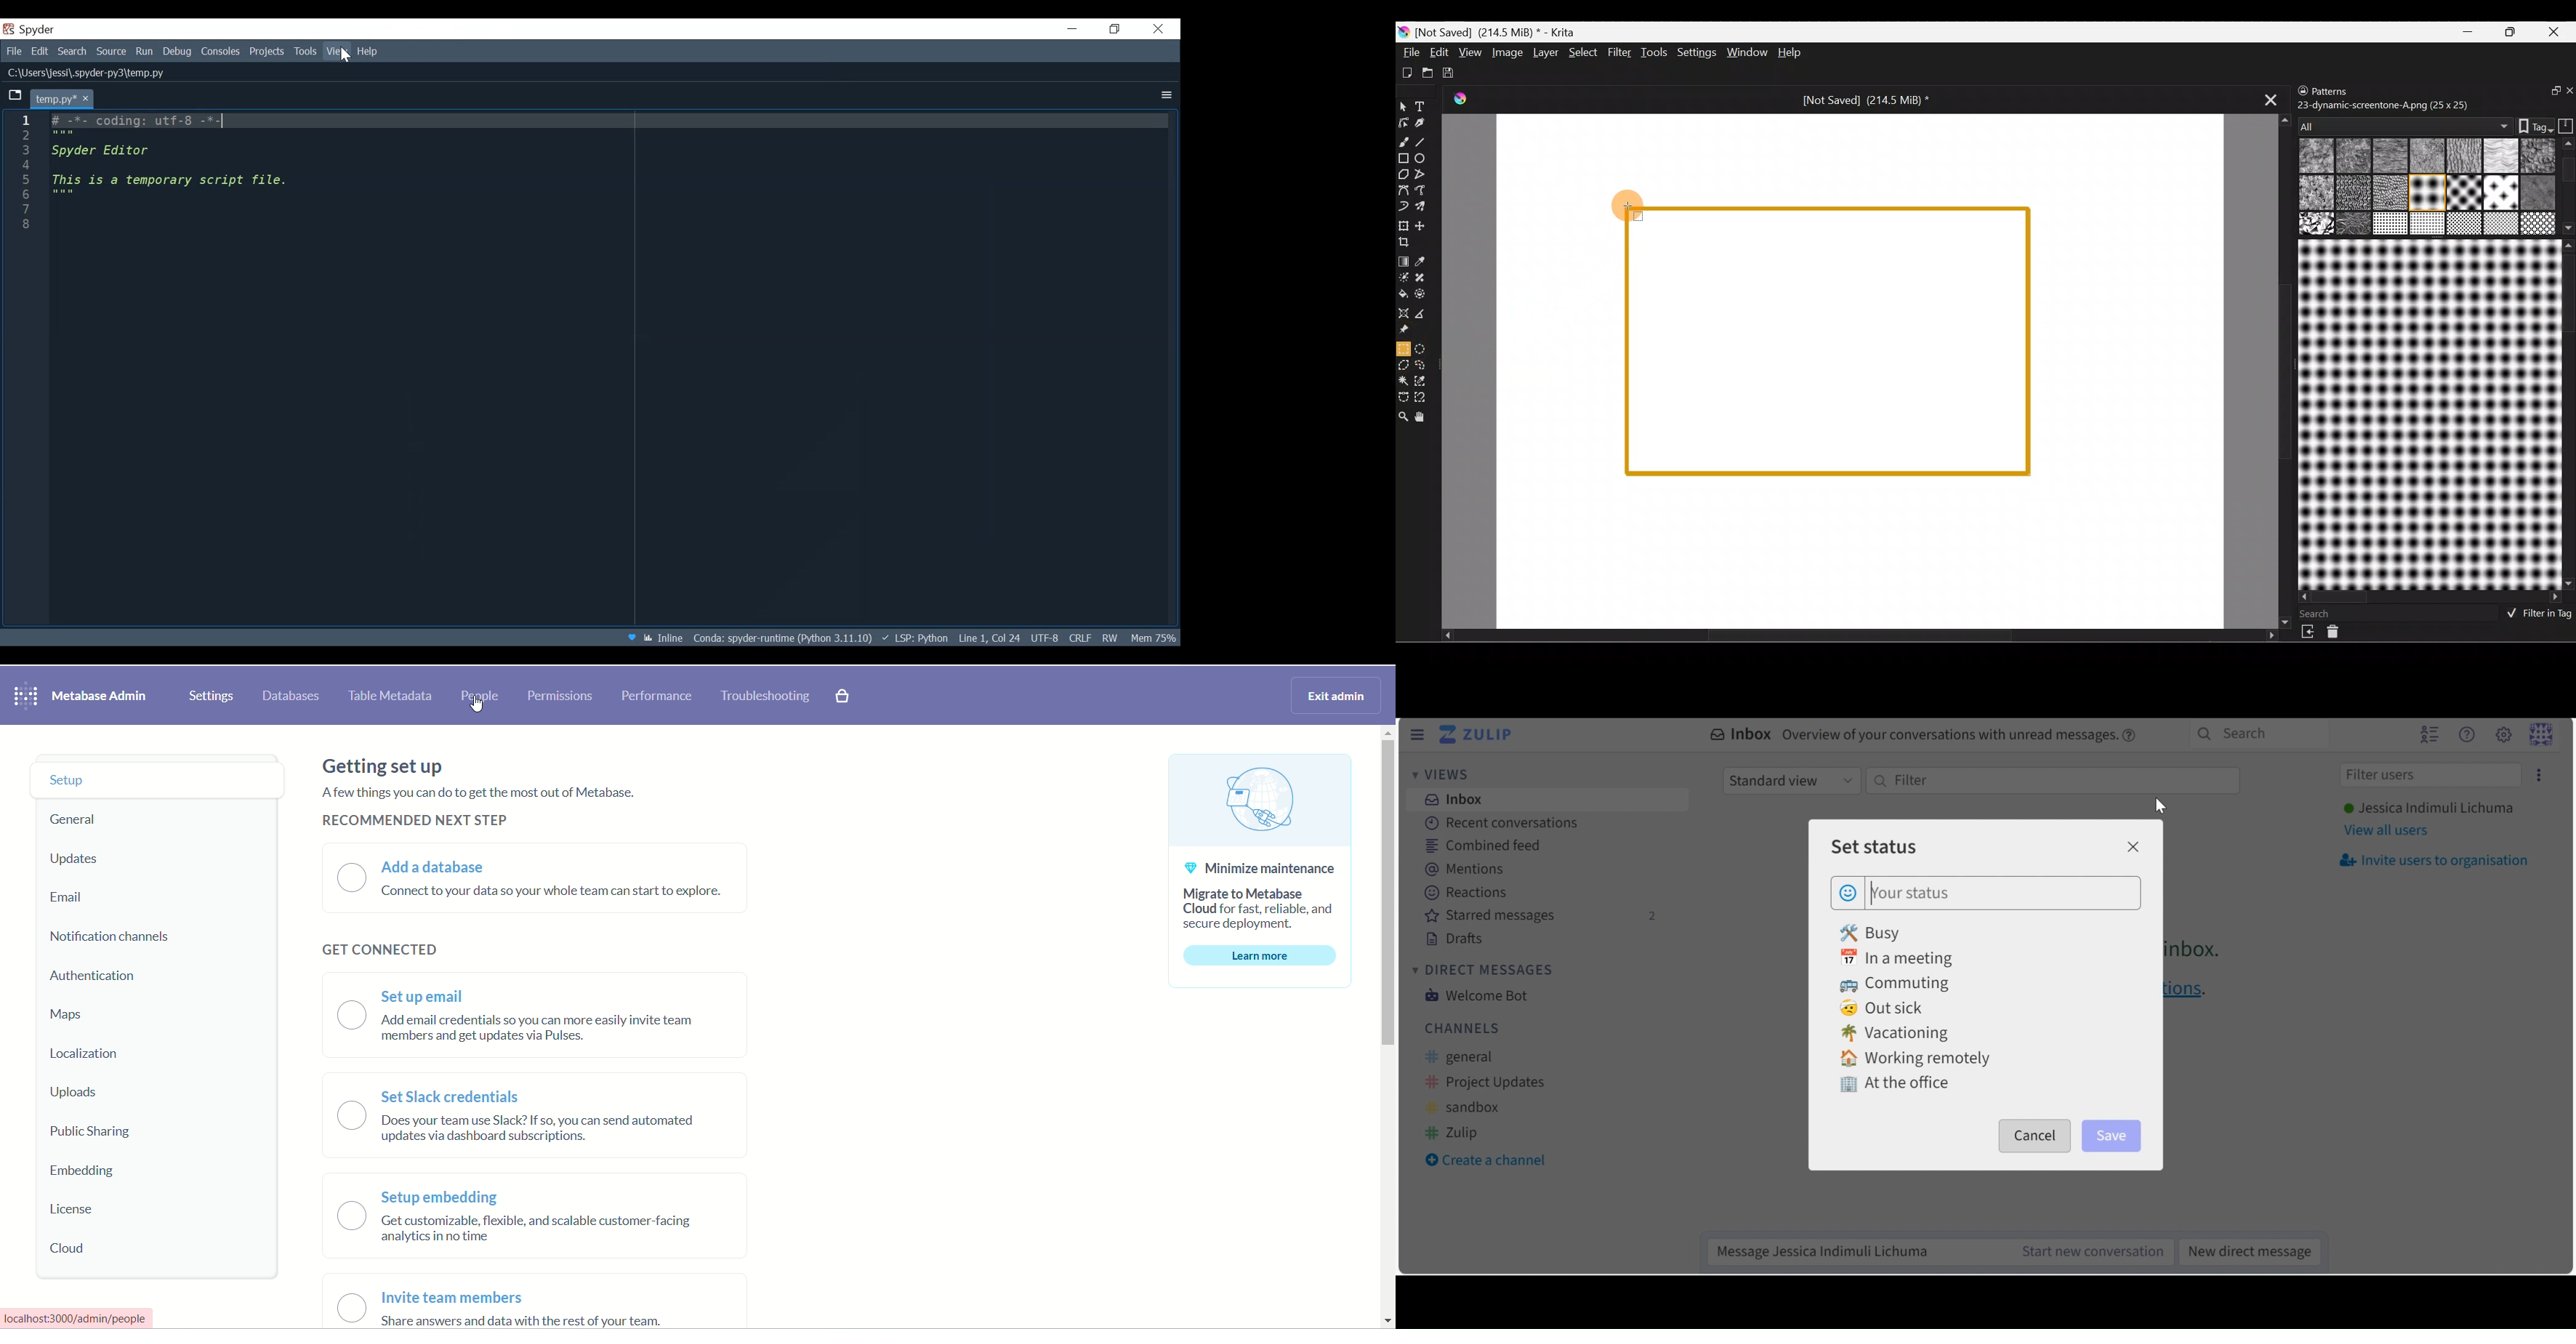  Describe the element at coordinates (99, 977) in the screenshot. I see `authentication` at that location.